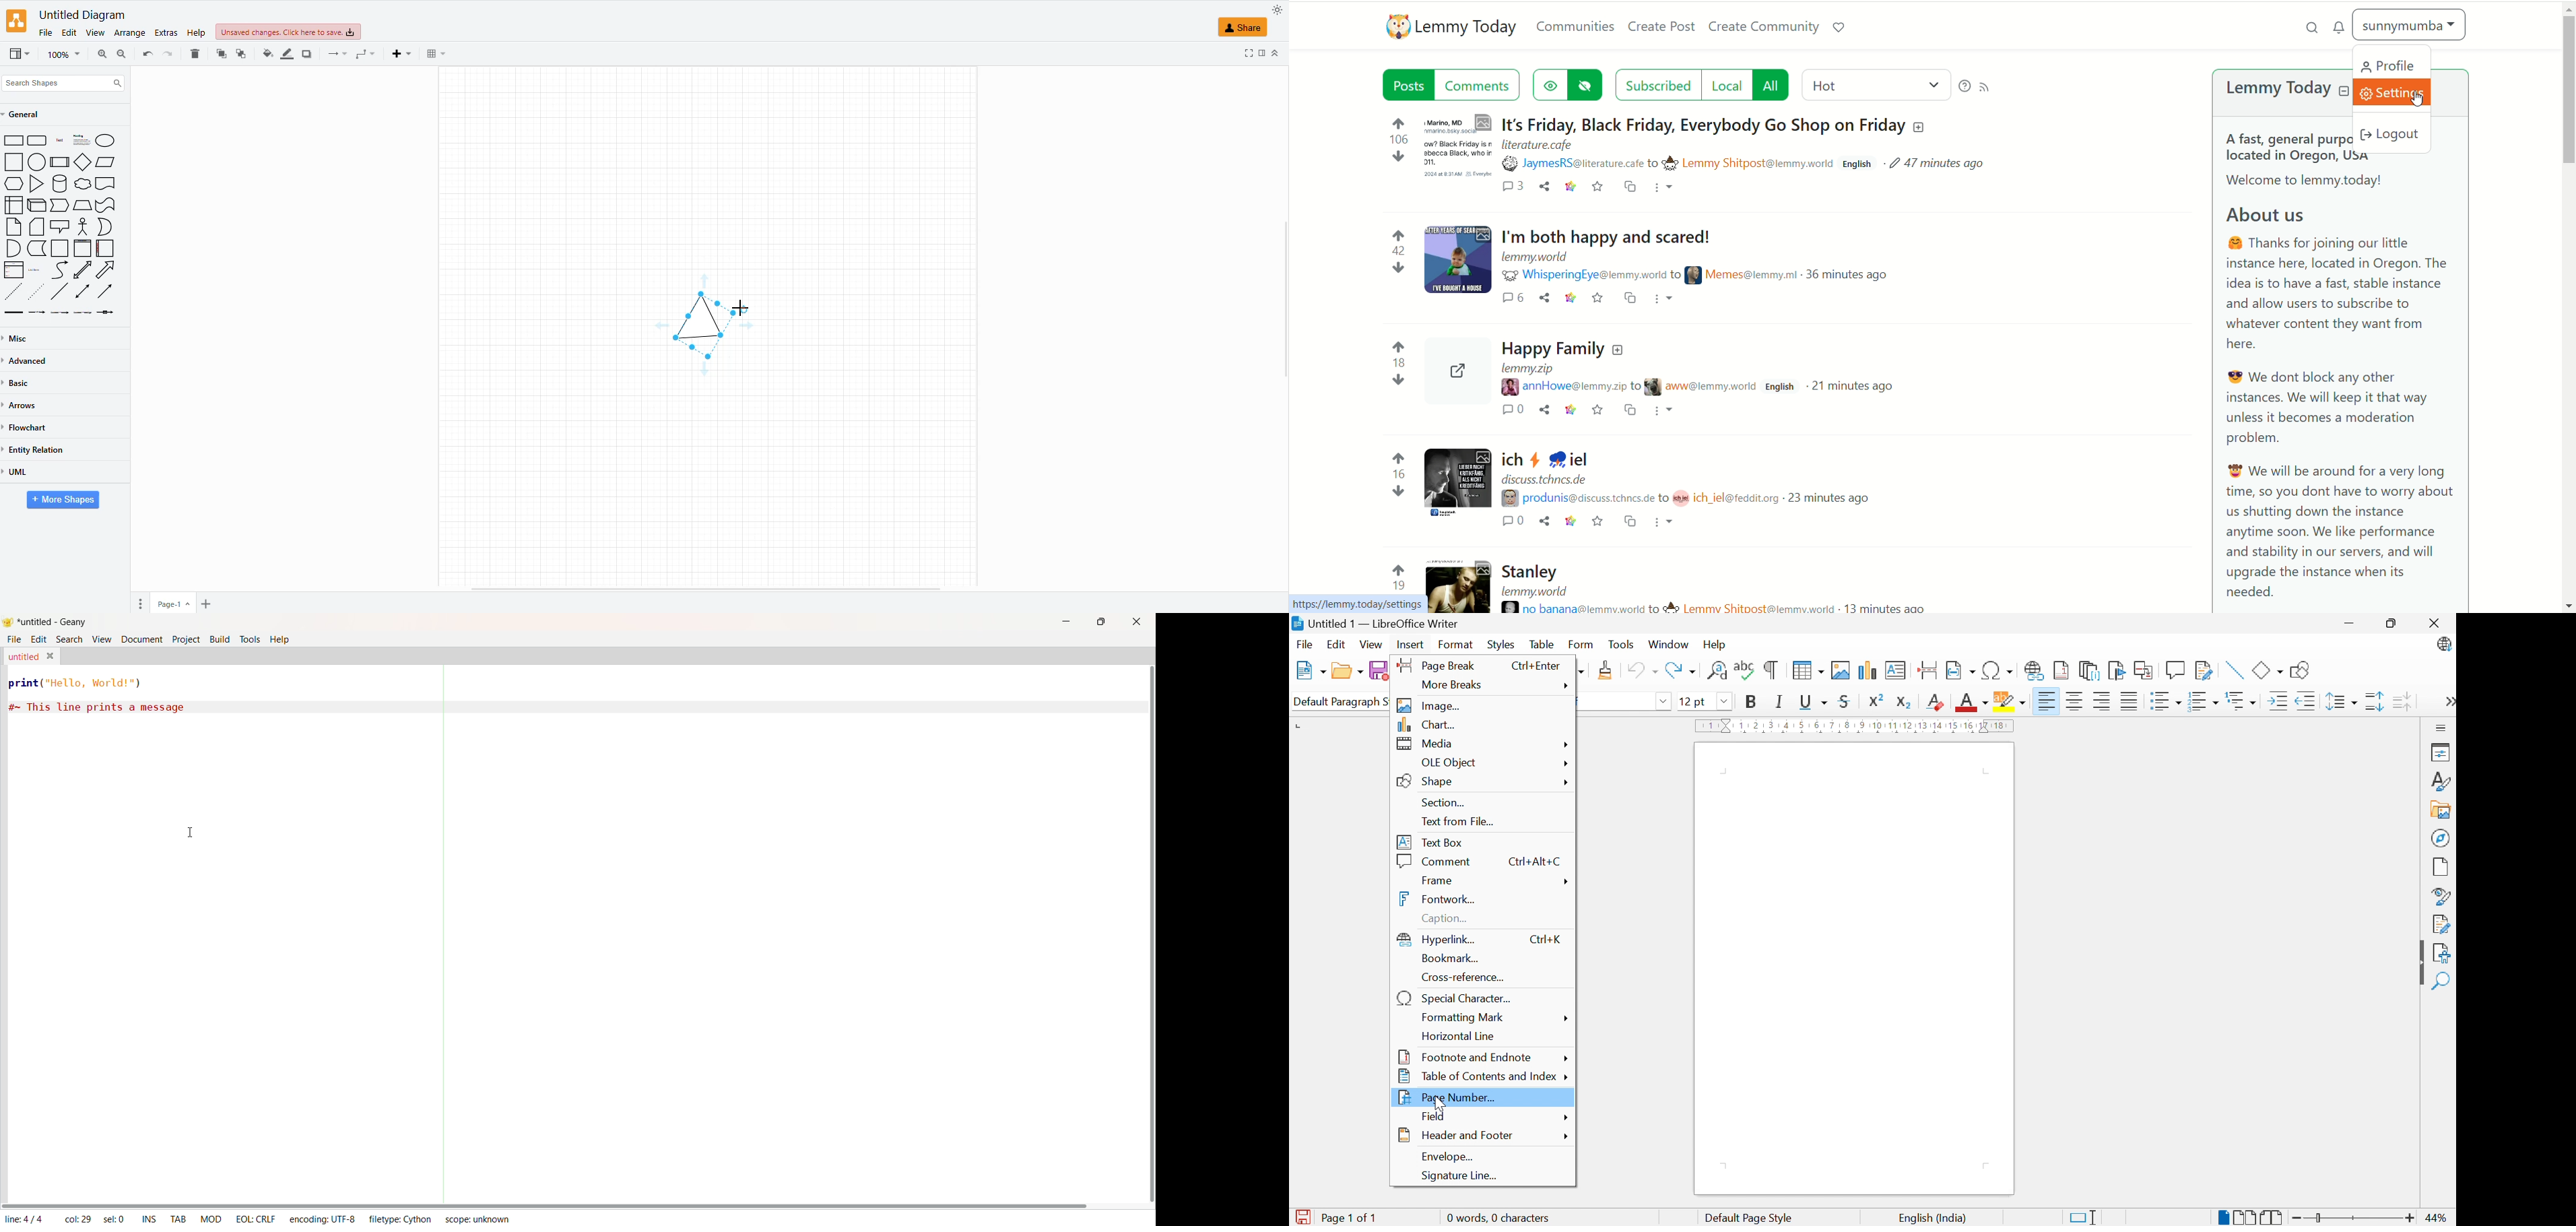 The image size is (2576, 1232). I want to click on Dotted Arrow, so click(38, 291).